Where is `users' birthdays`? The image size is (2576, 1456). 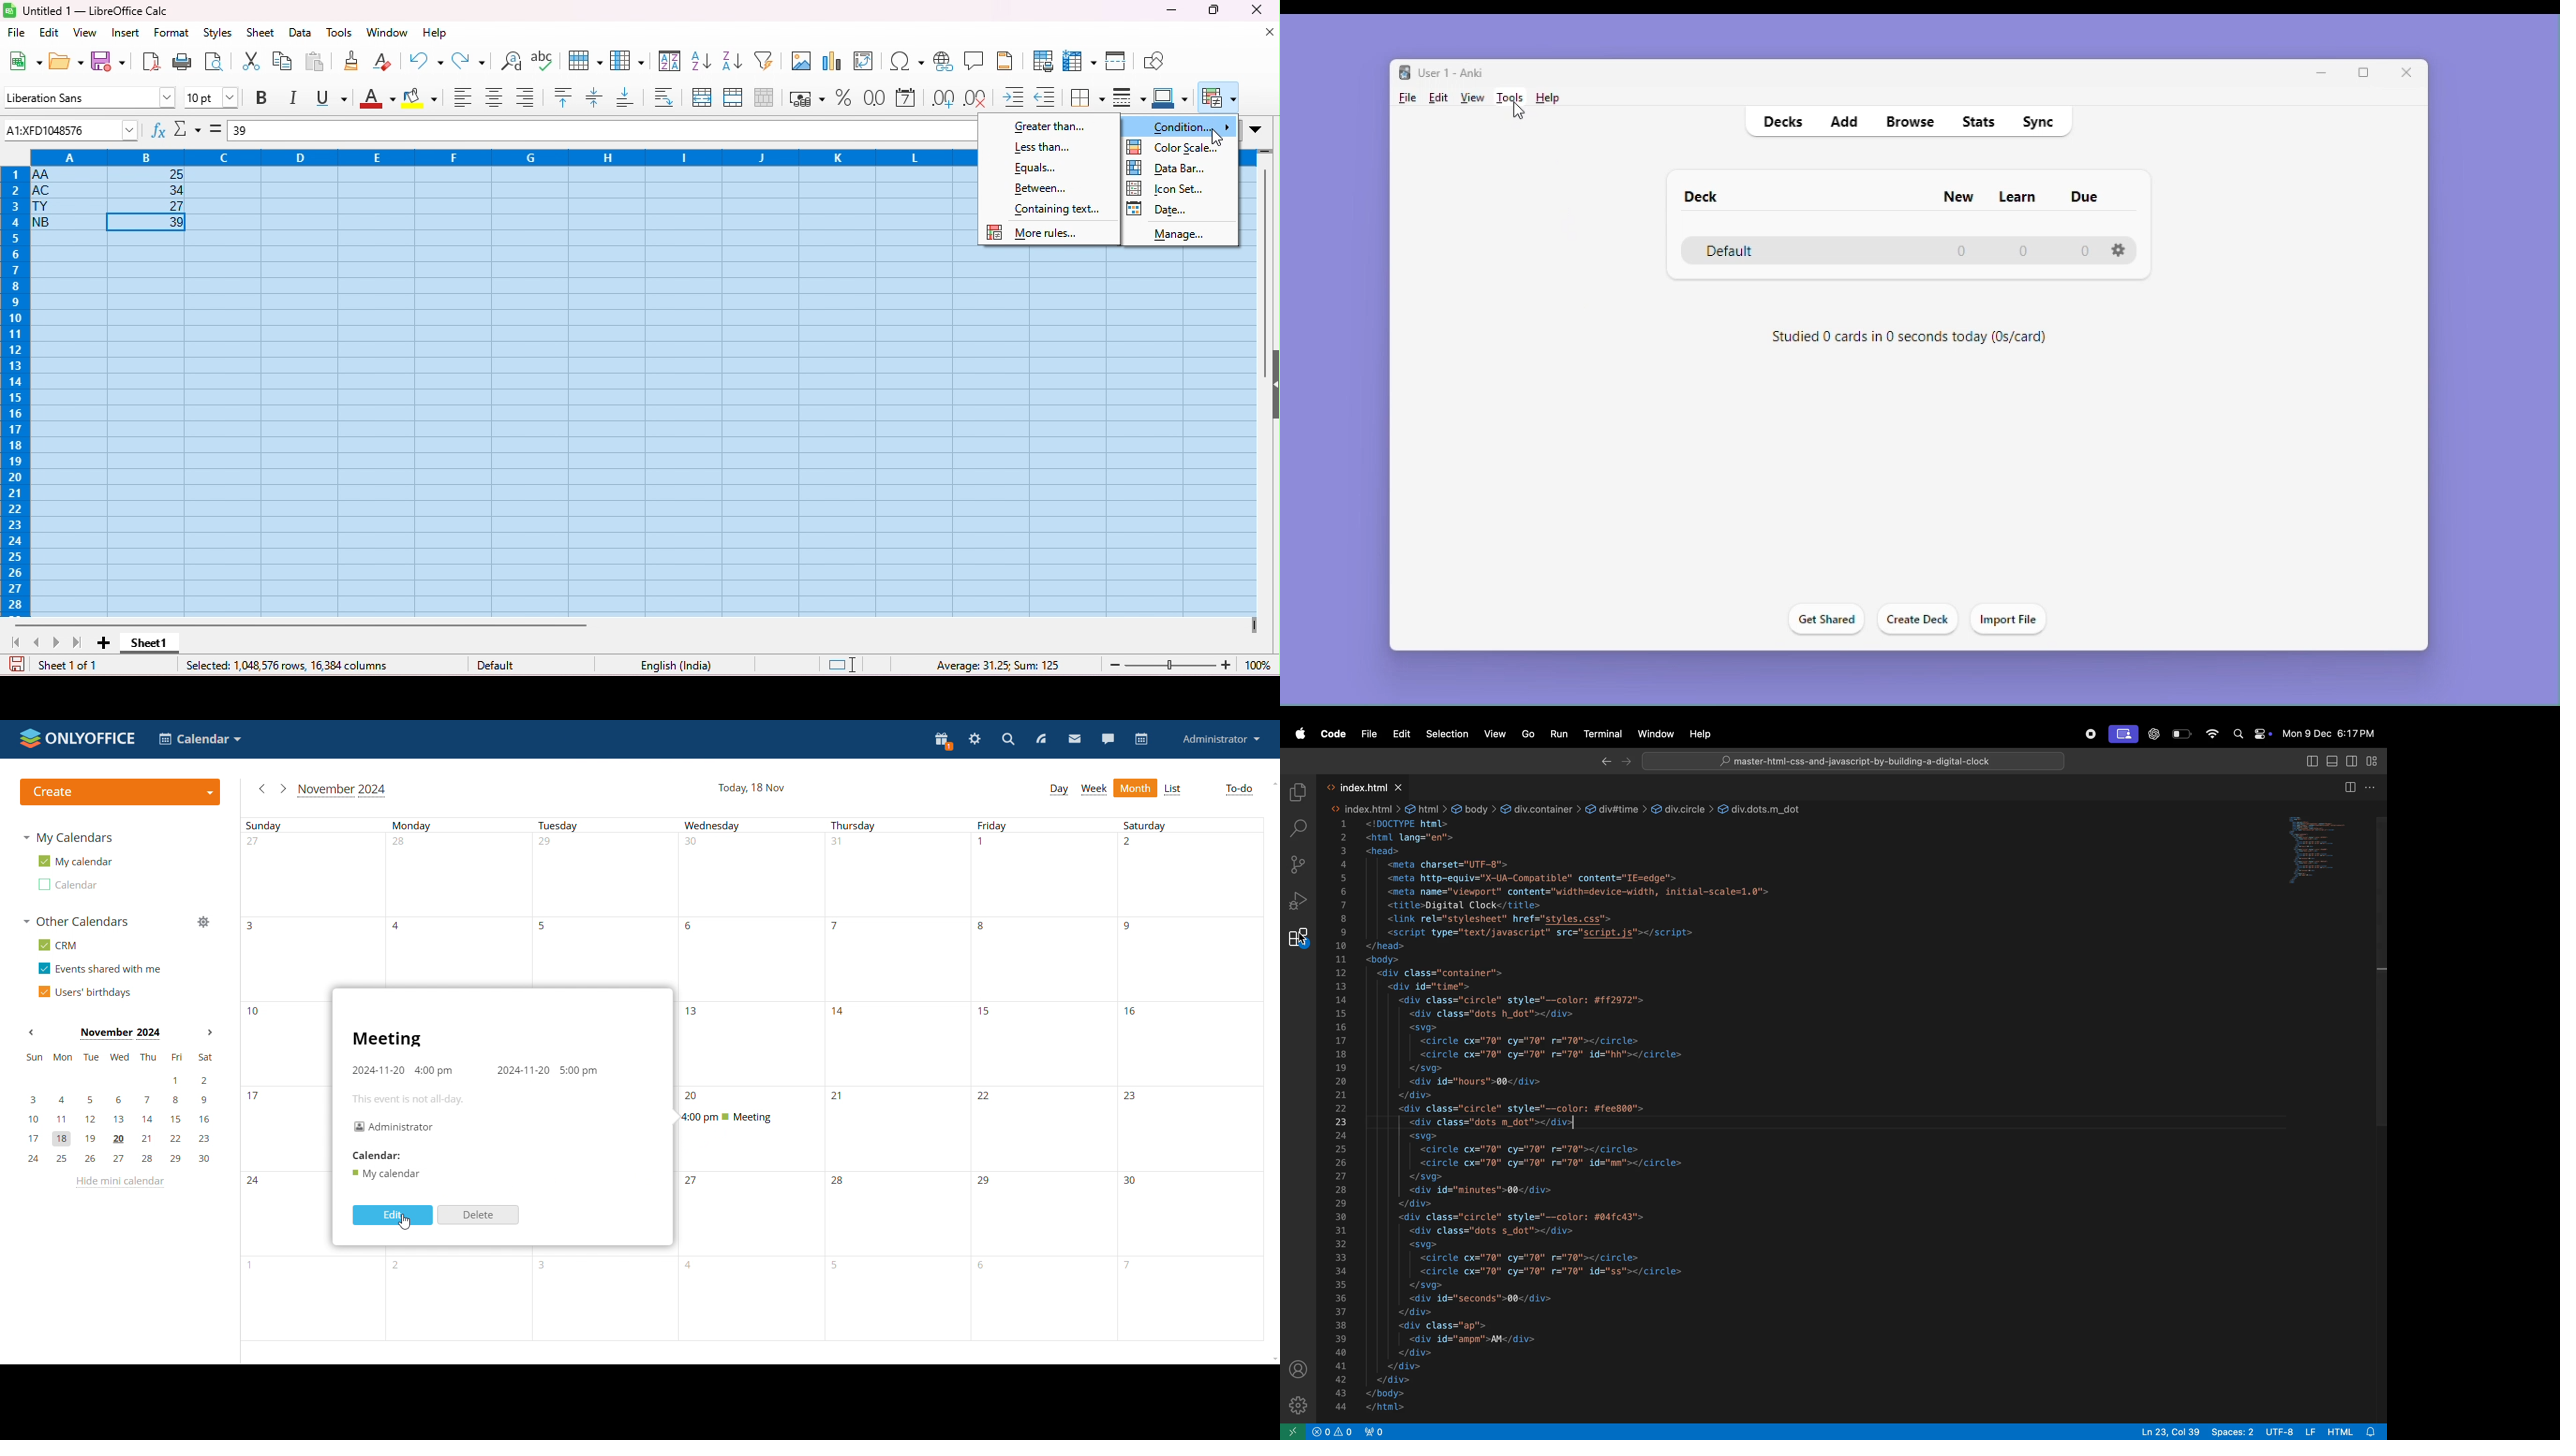 users' birthdays is located at coordinates (85, 991).